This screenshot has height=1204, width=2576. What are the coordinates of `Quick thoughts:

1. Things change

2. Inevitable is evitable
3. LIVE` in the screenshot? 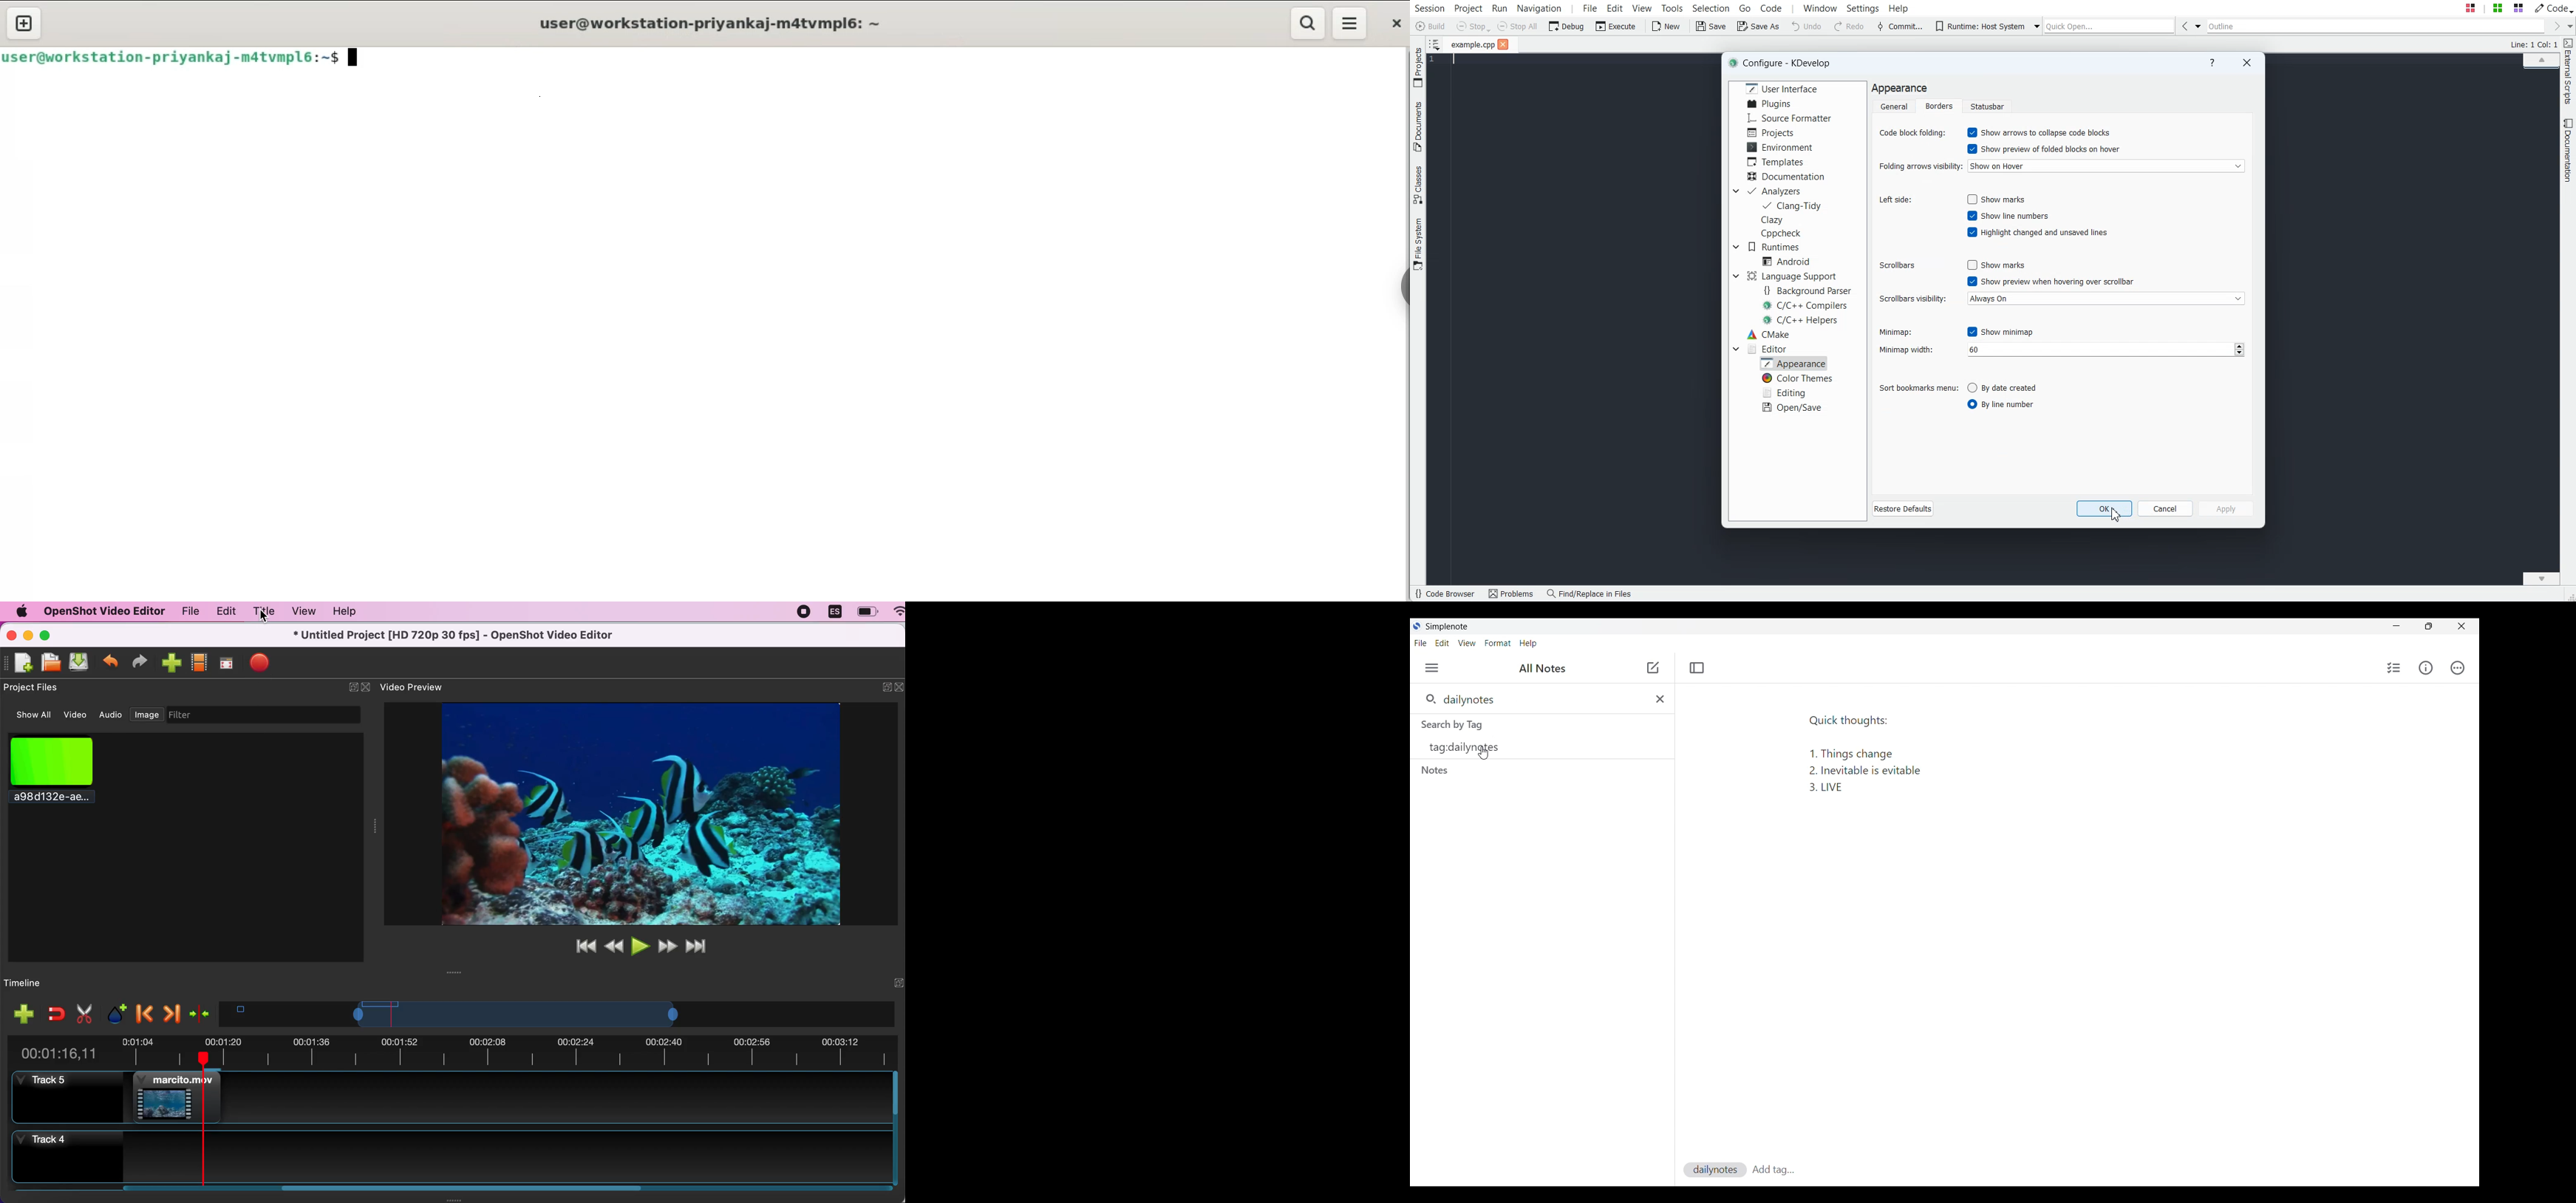 It's located at (1863, 756).